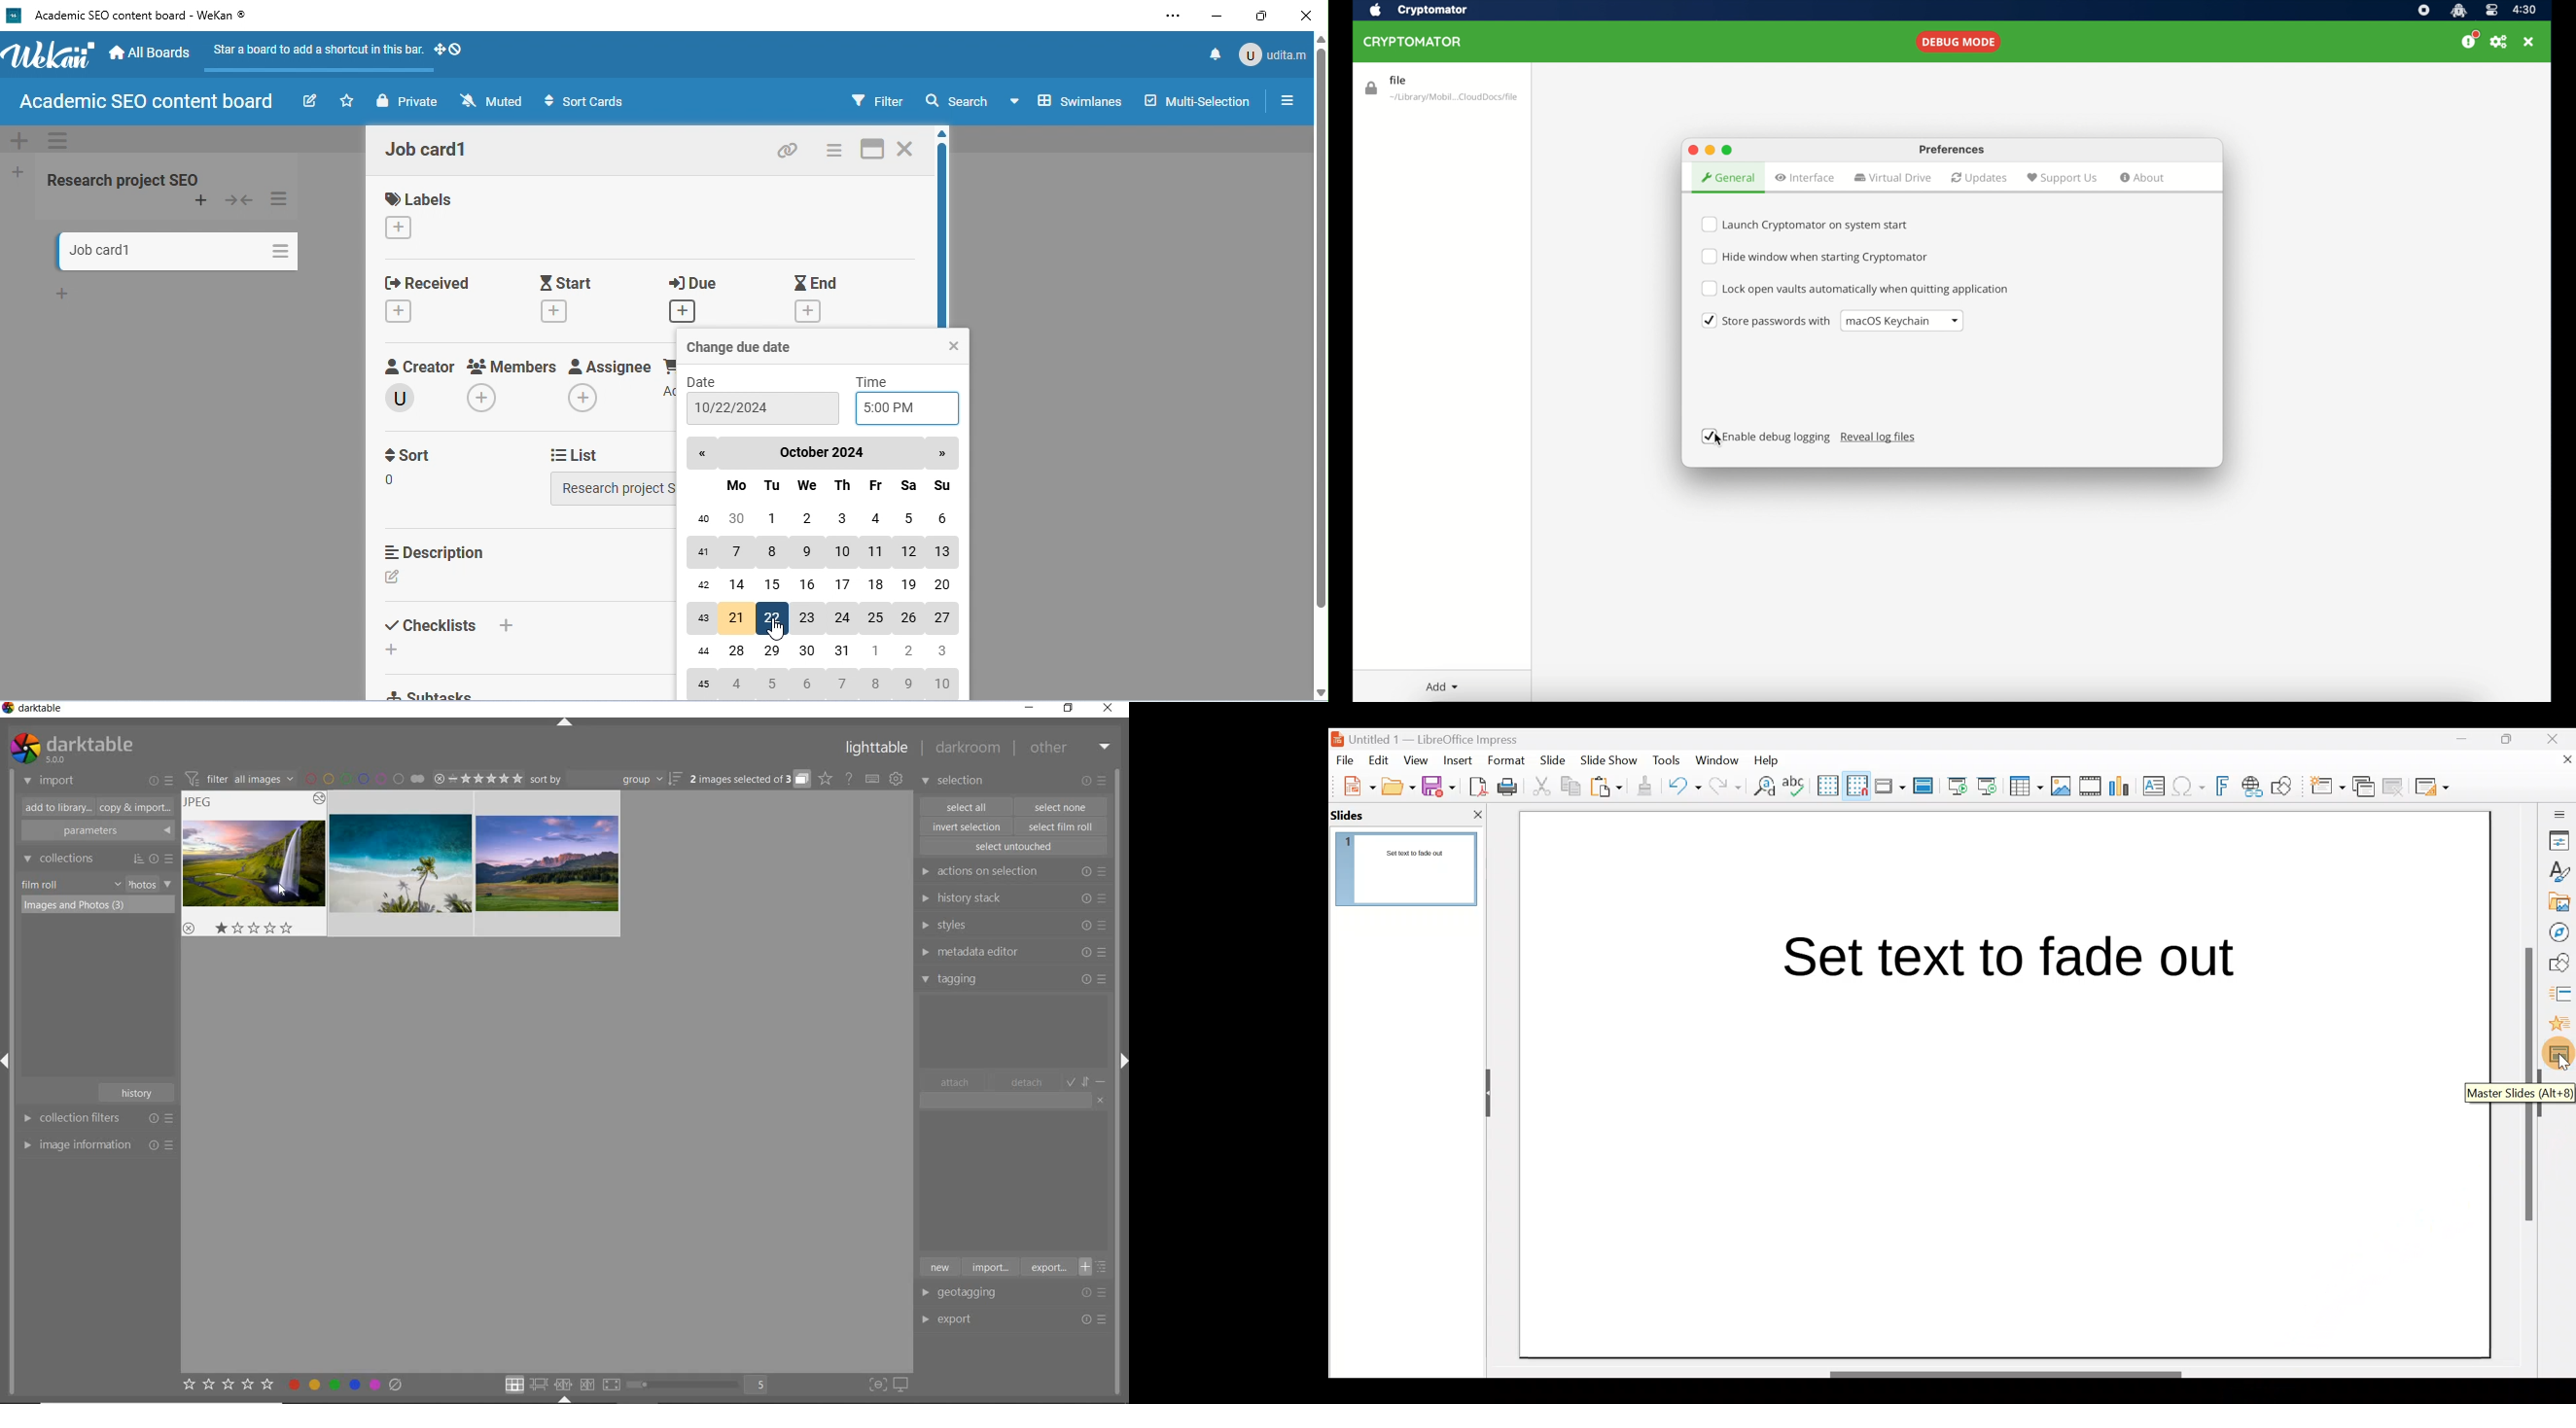  Describe the element at coordinates (1097, 781) in the screenshot. I see `modify selected images or presets & preferences` at that location.